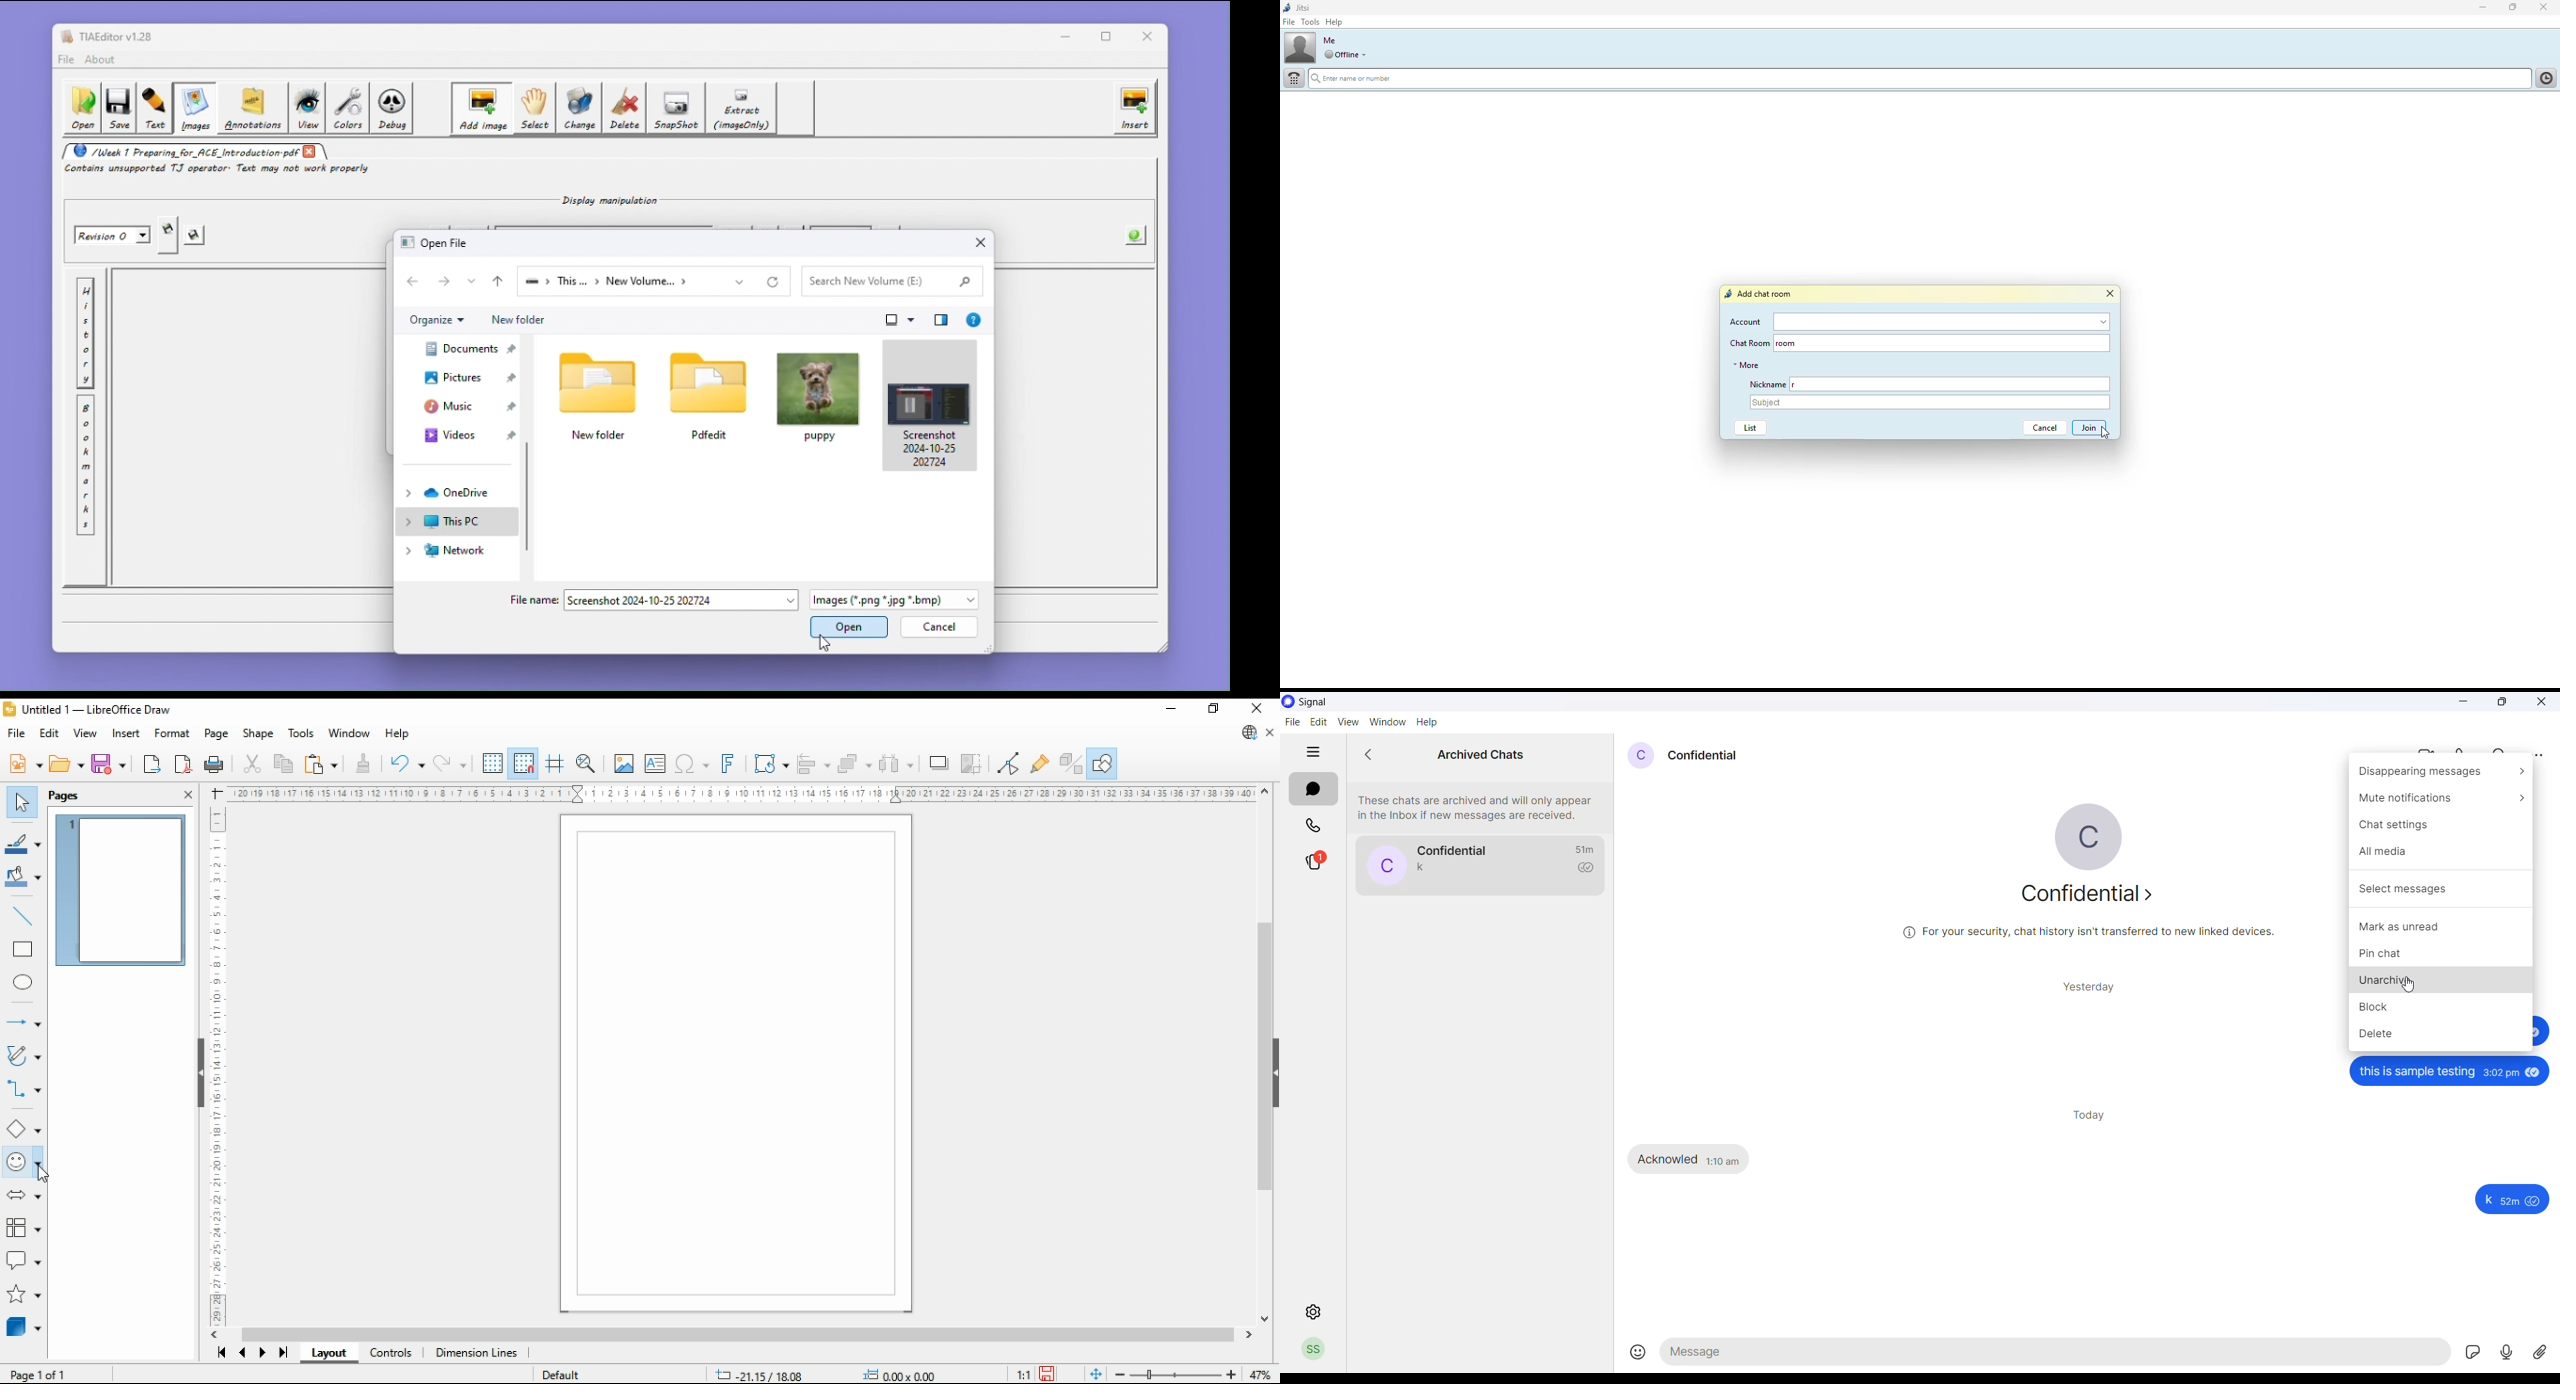  I want to click on yesterday messages heading, so click(2091, 987).